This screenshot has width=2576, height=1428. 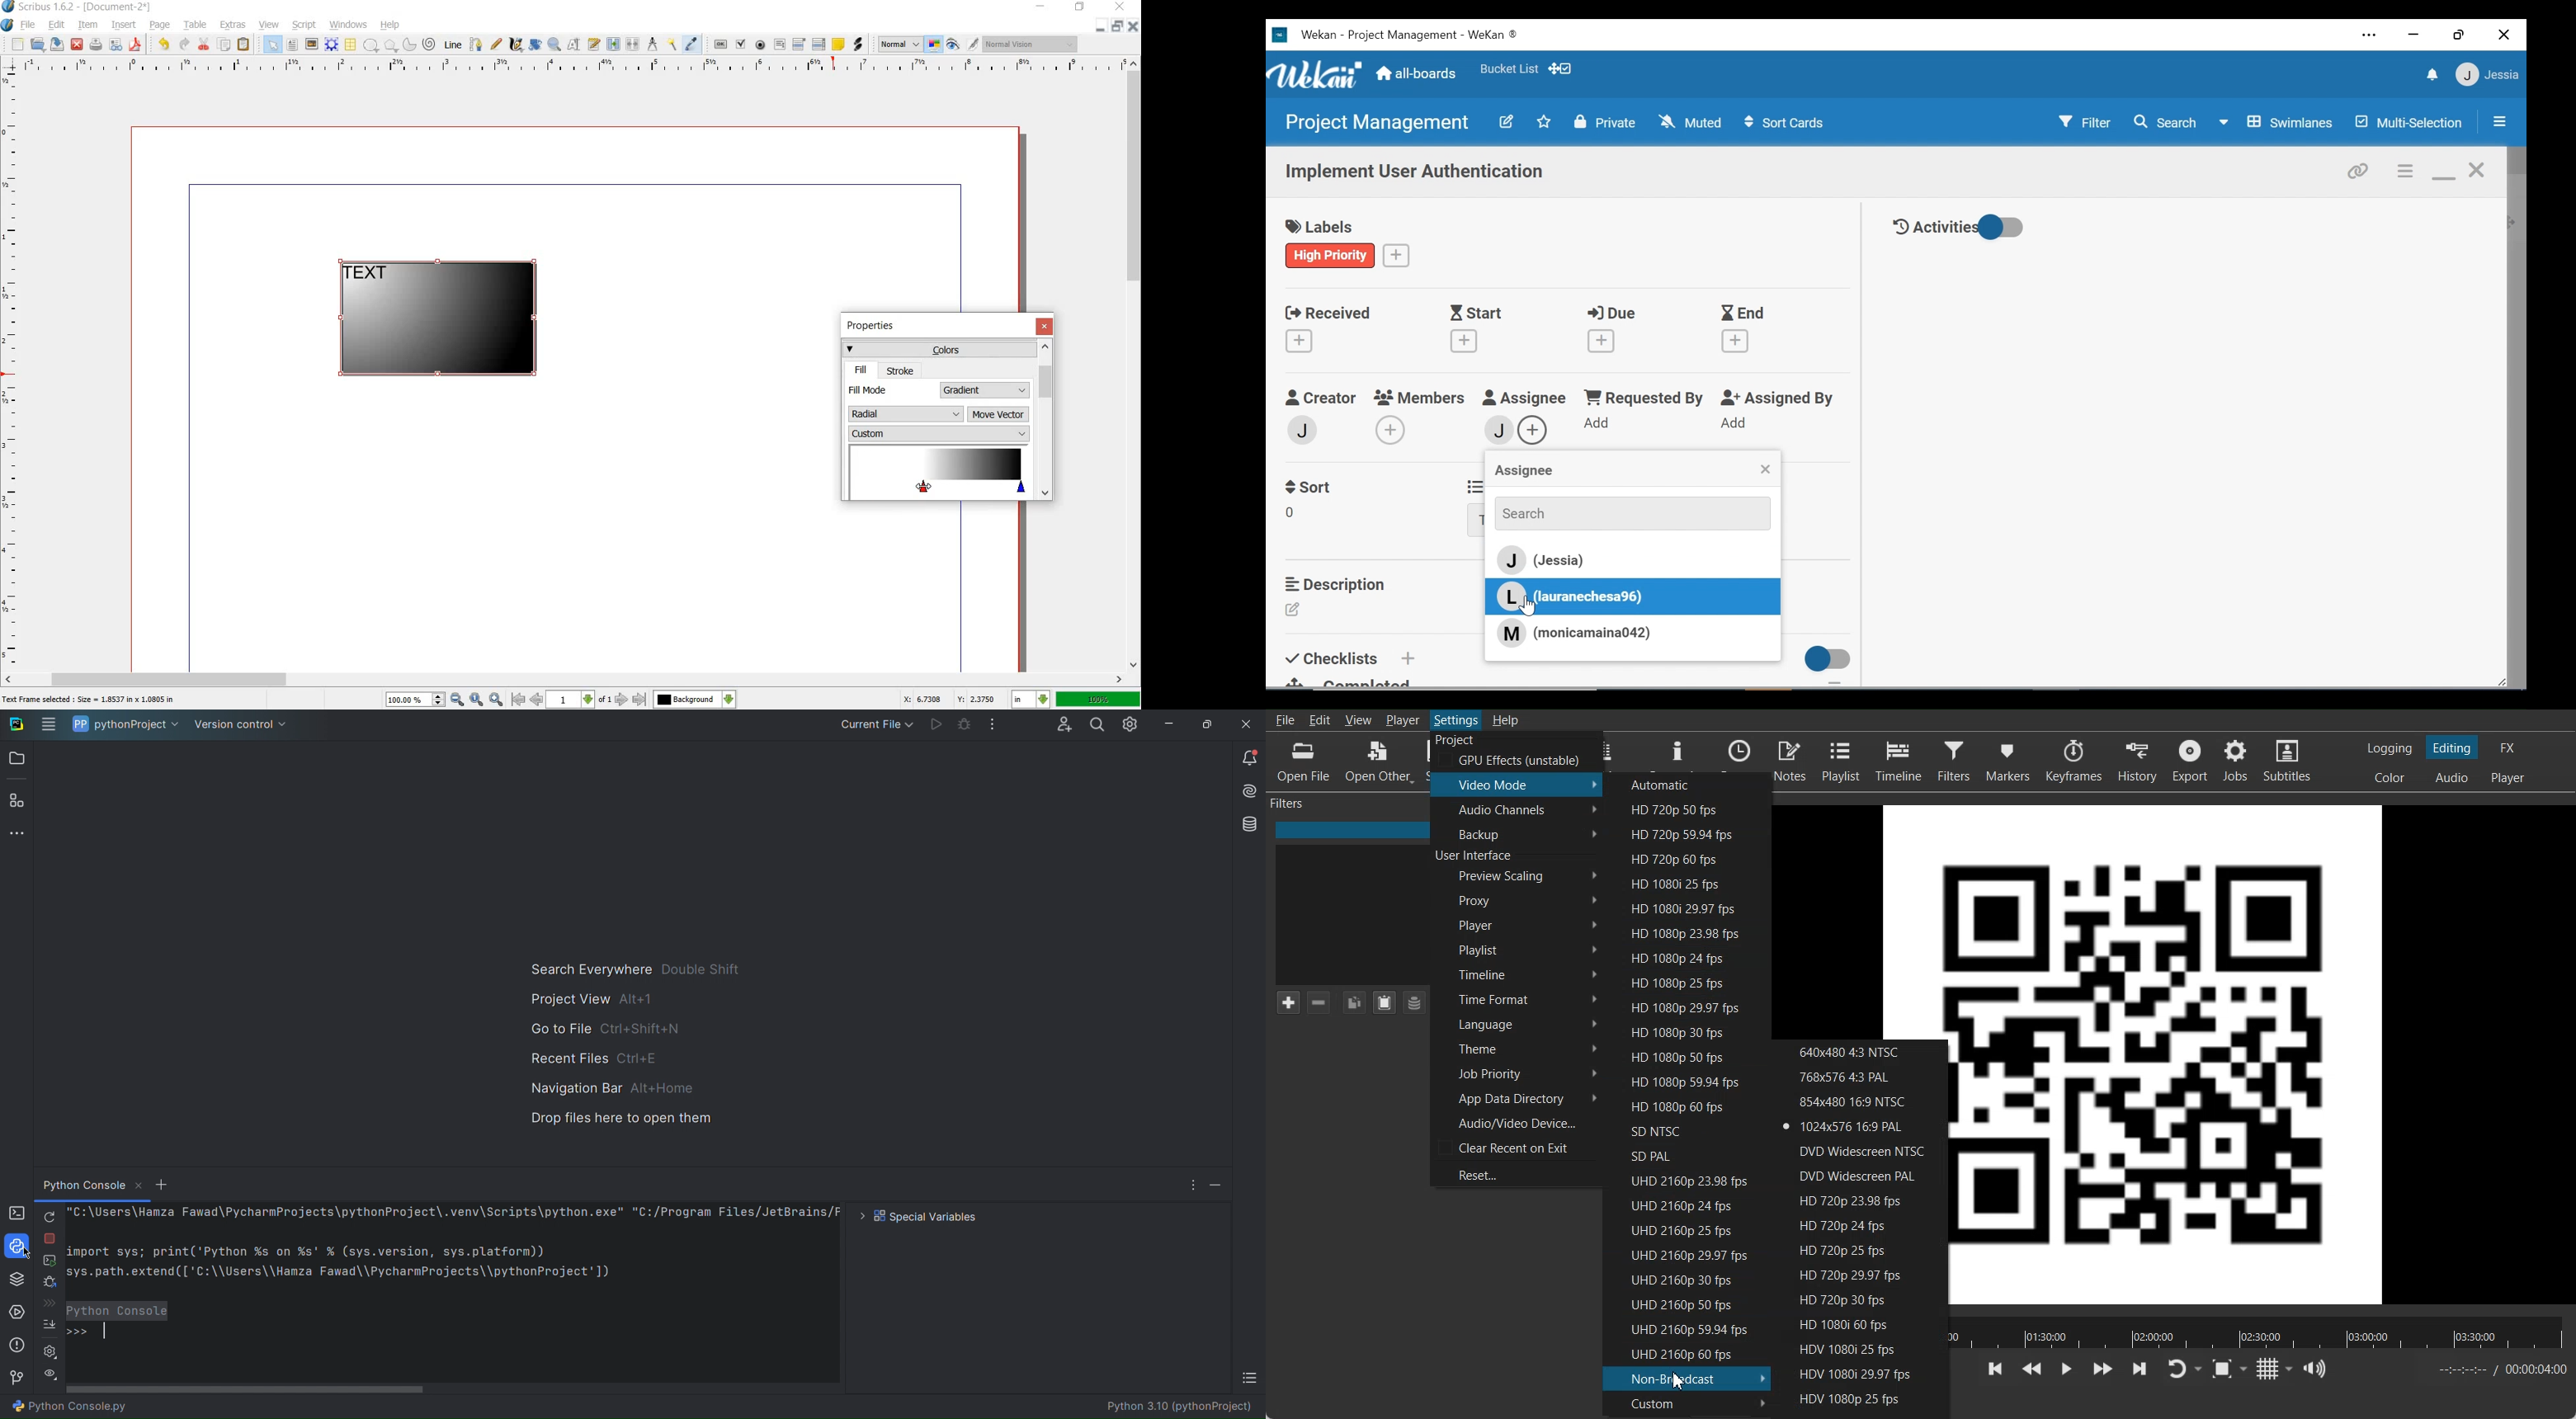 What do you see at coordinates (1685, 908) in the screenshot?
I see `HD 1080i 29.98 fps` at bounding box center [1685, 908].